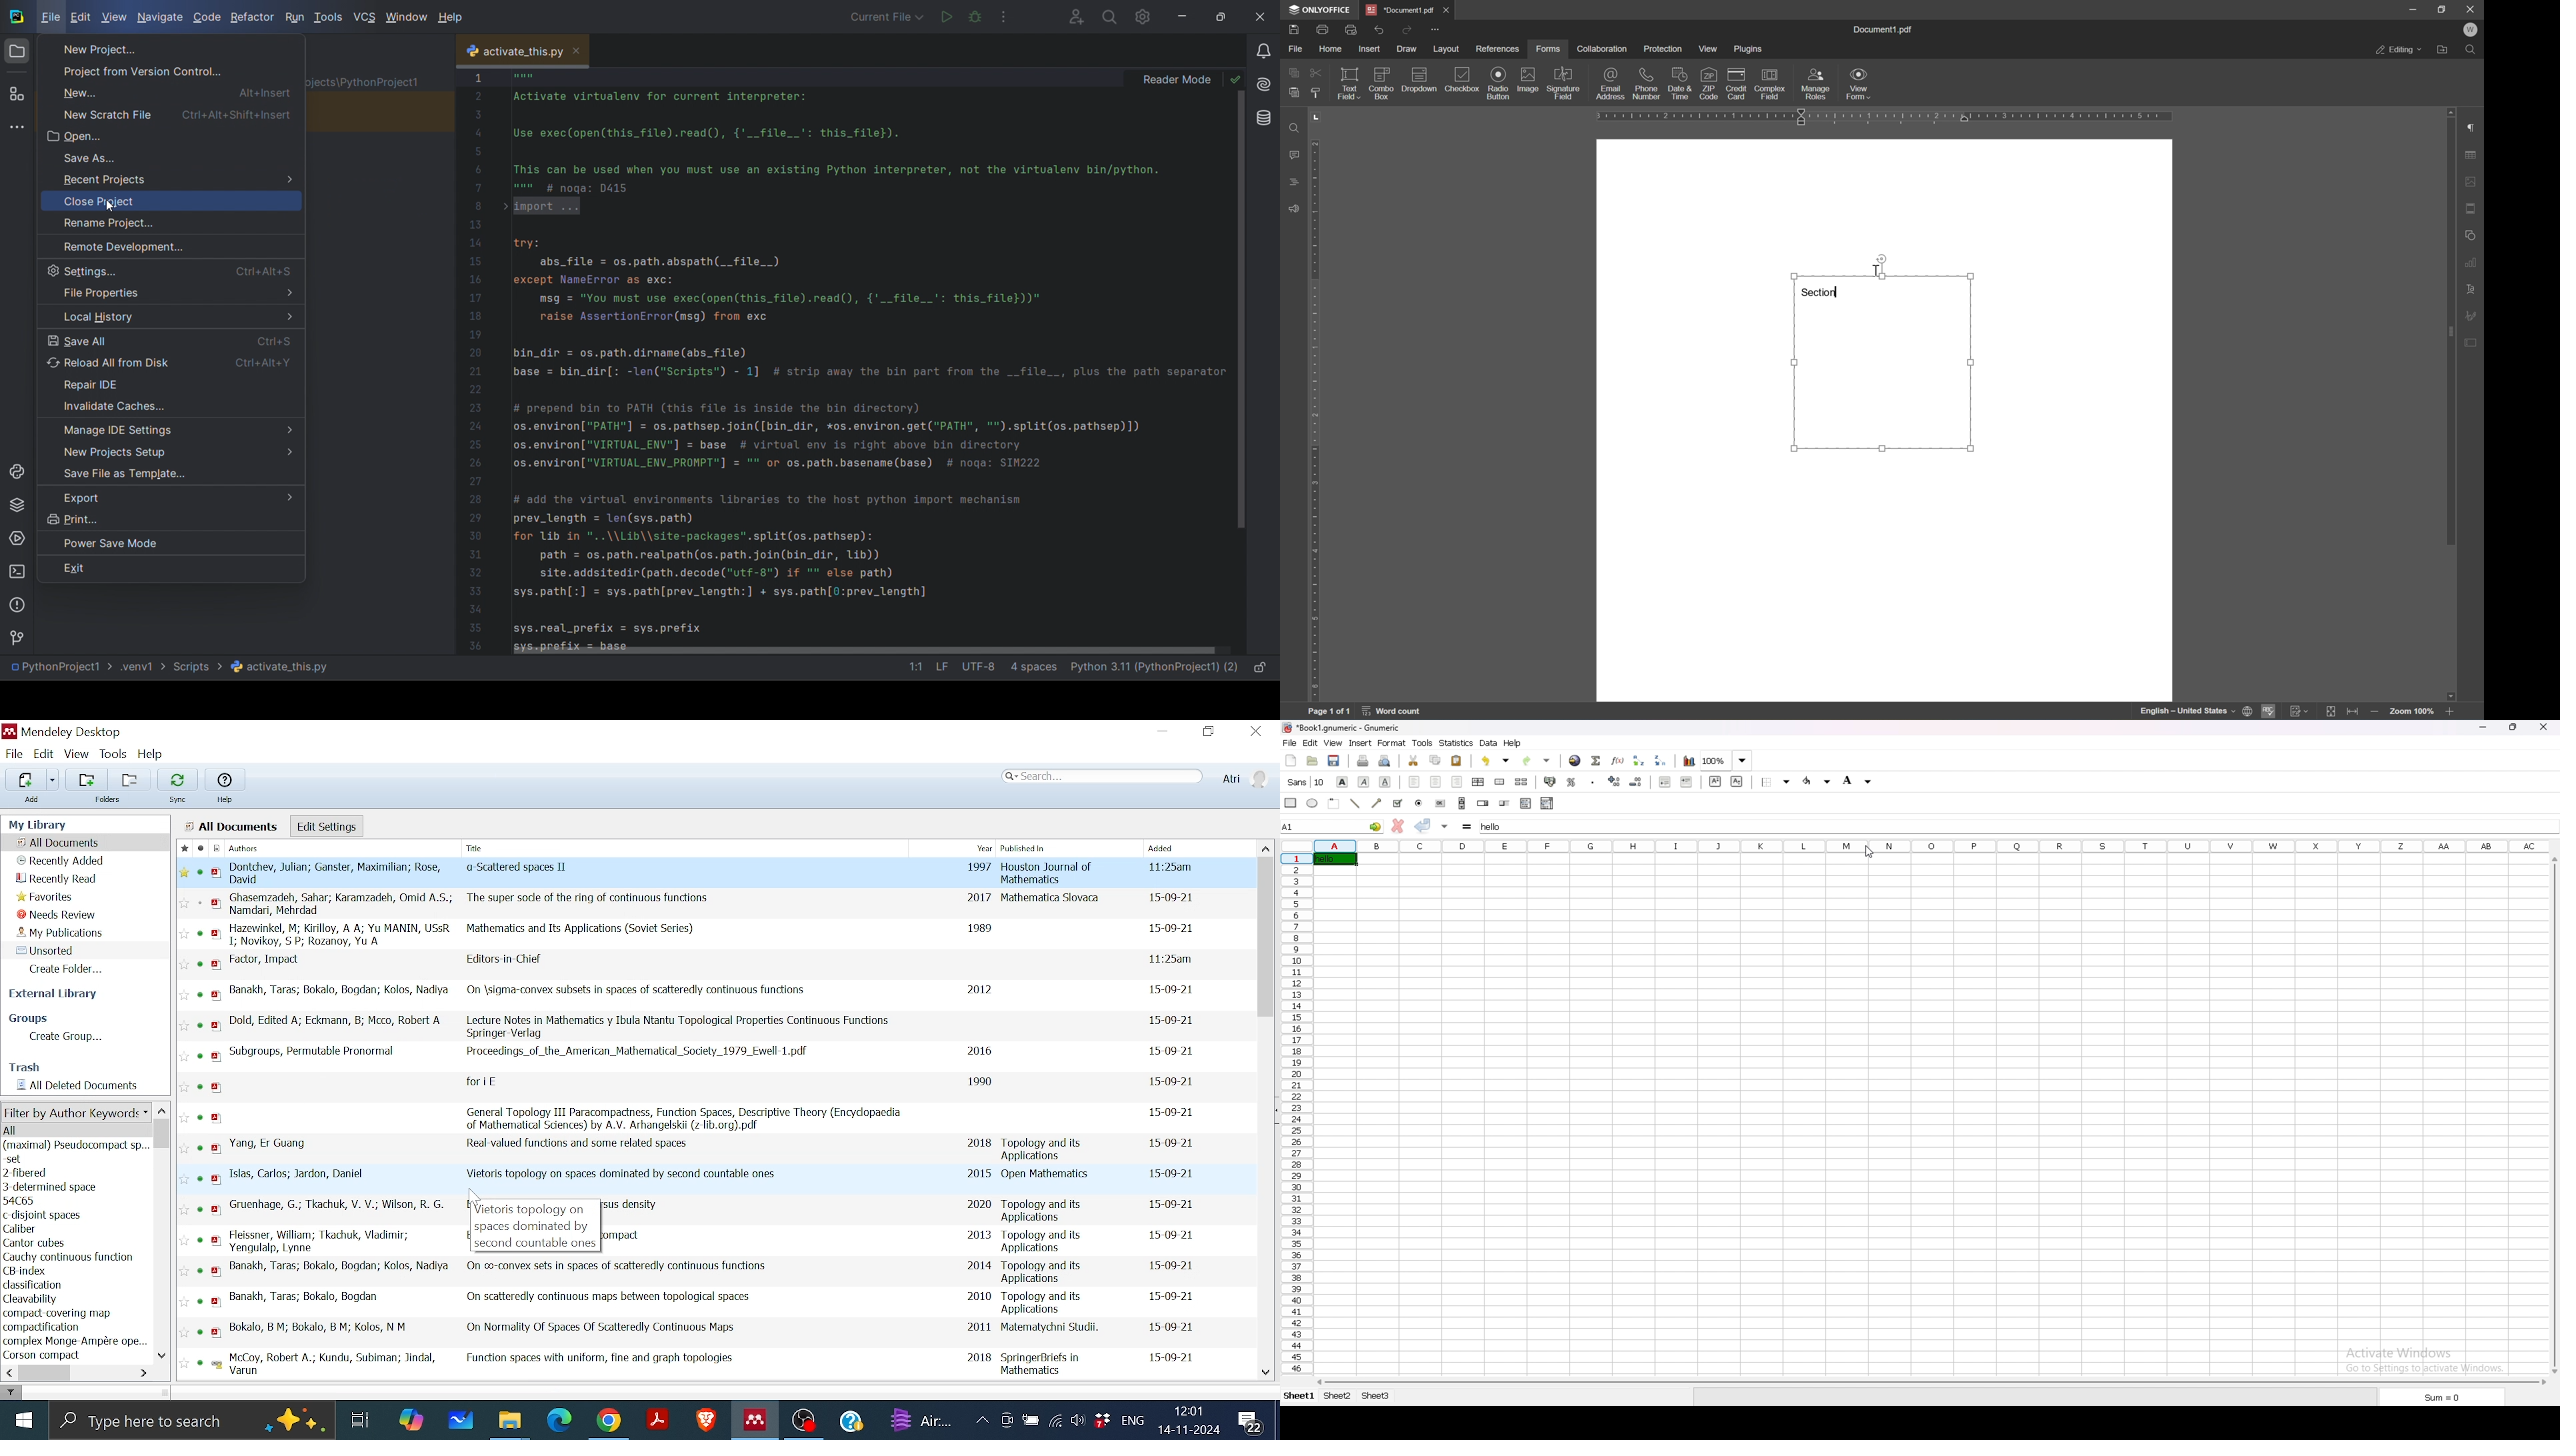 The height and width of the screenshot is (1456, 2576). I want to click on Author, so click(339, 1021).